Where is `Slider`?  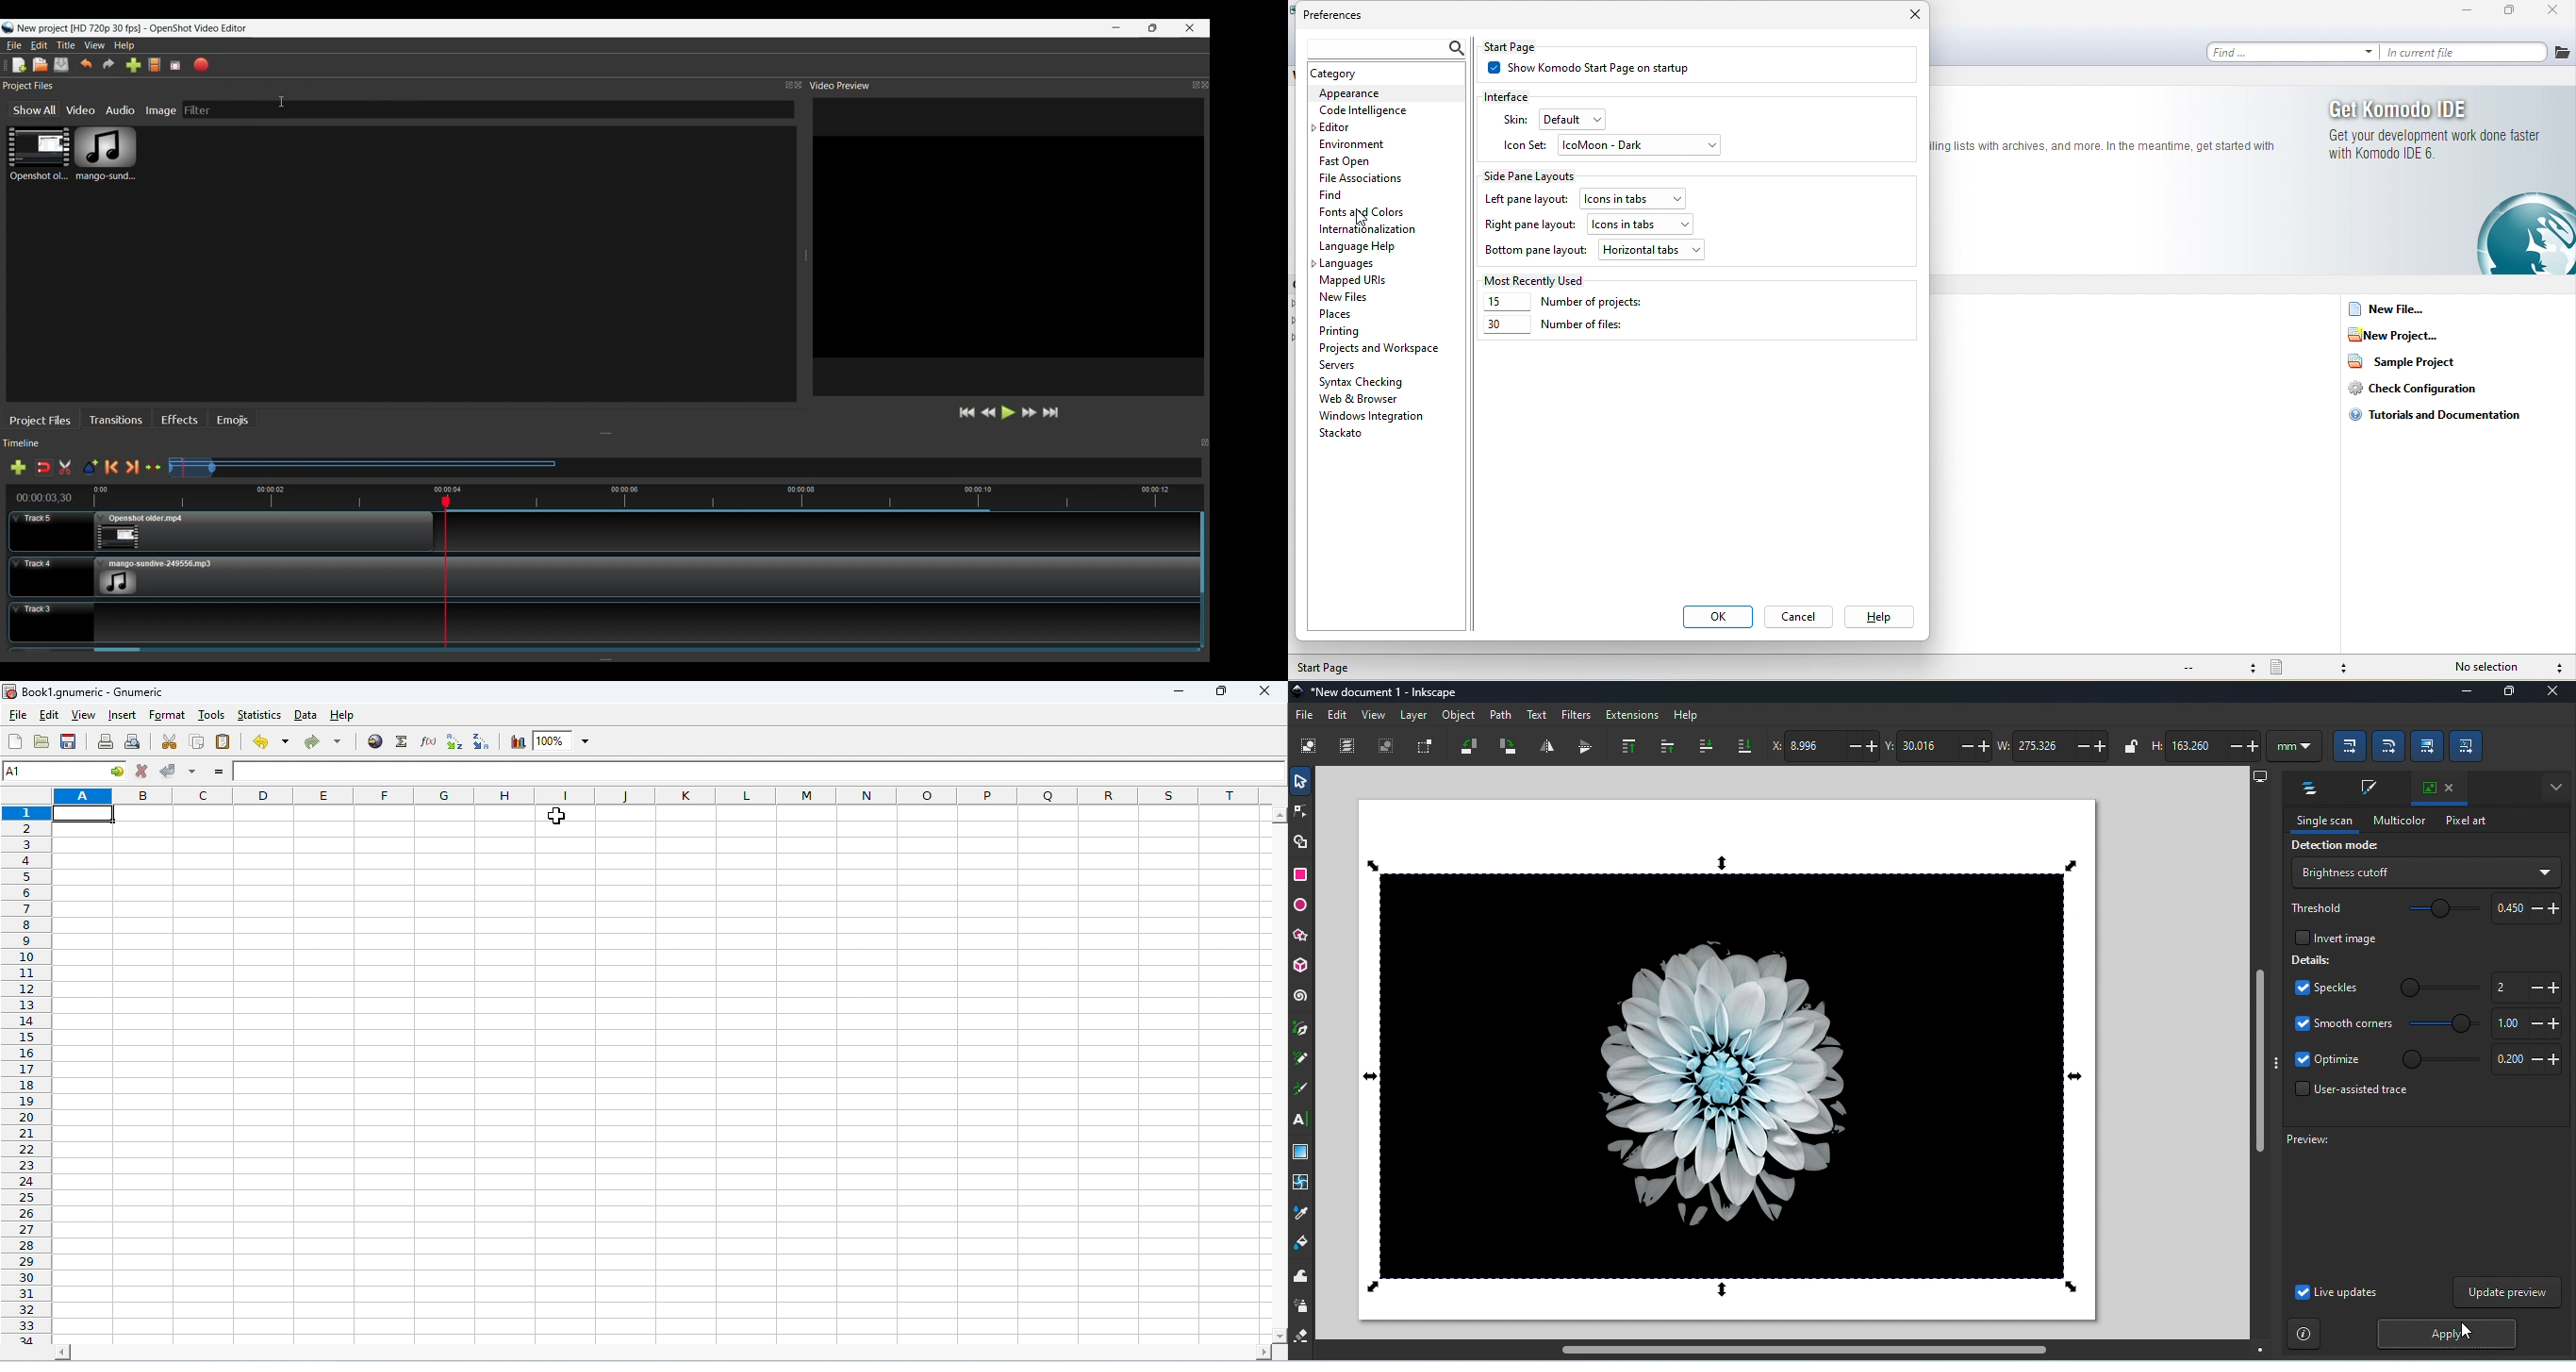 Slider is located at coordinates (652, 651).